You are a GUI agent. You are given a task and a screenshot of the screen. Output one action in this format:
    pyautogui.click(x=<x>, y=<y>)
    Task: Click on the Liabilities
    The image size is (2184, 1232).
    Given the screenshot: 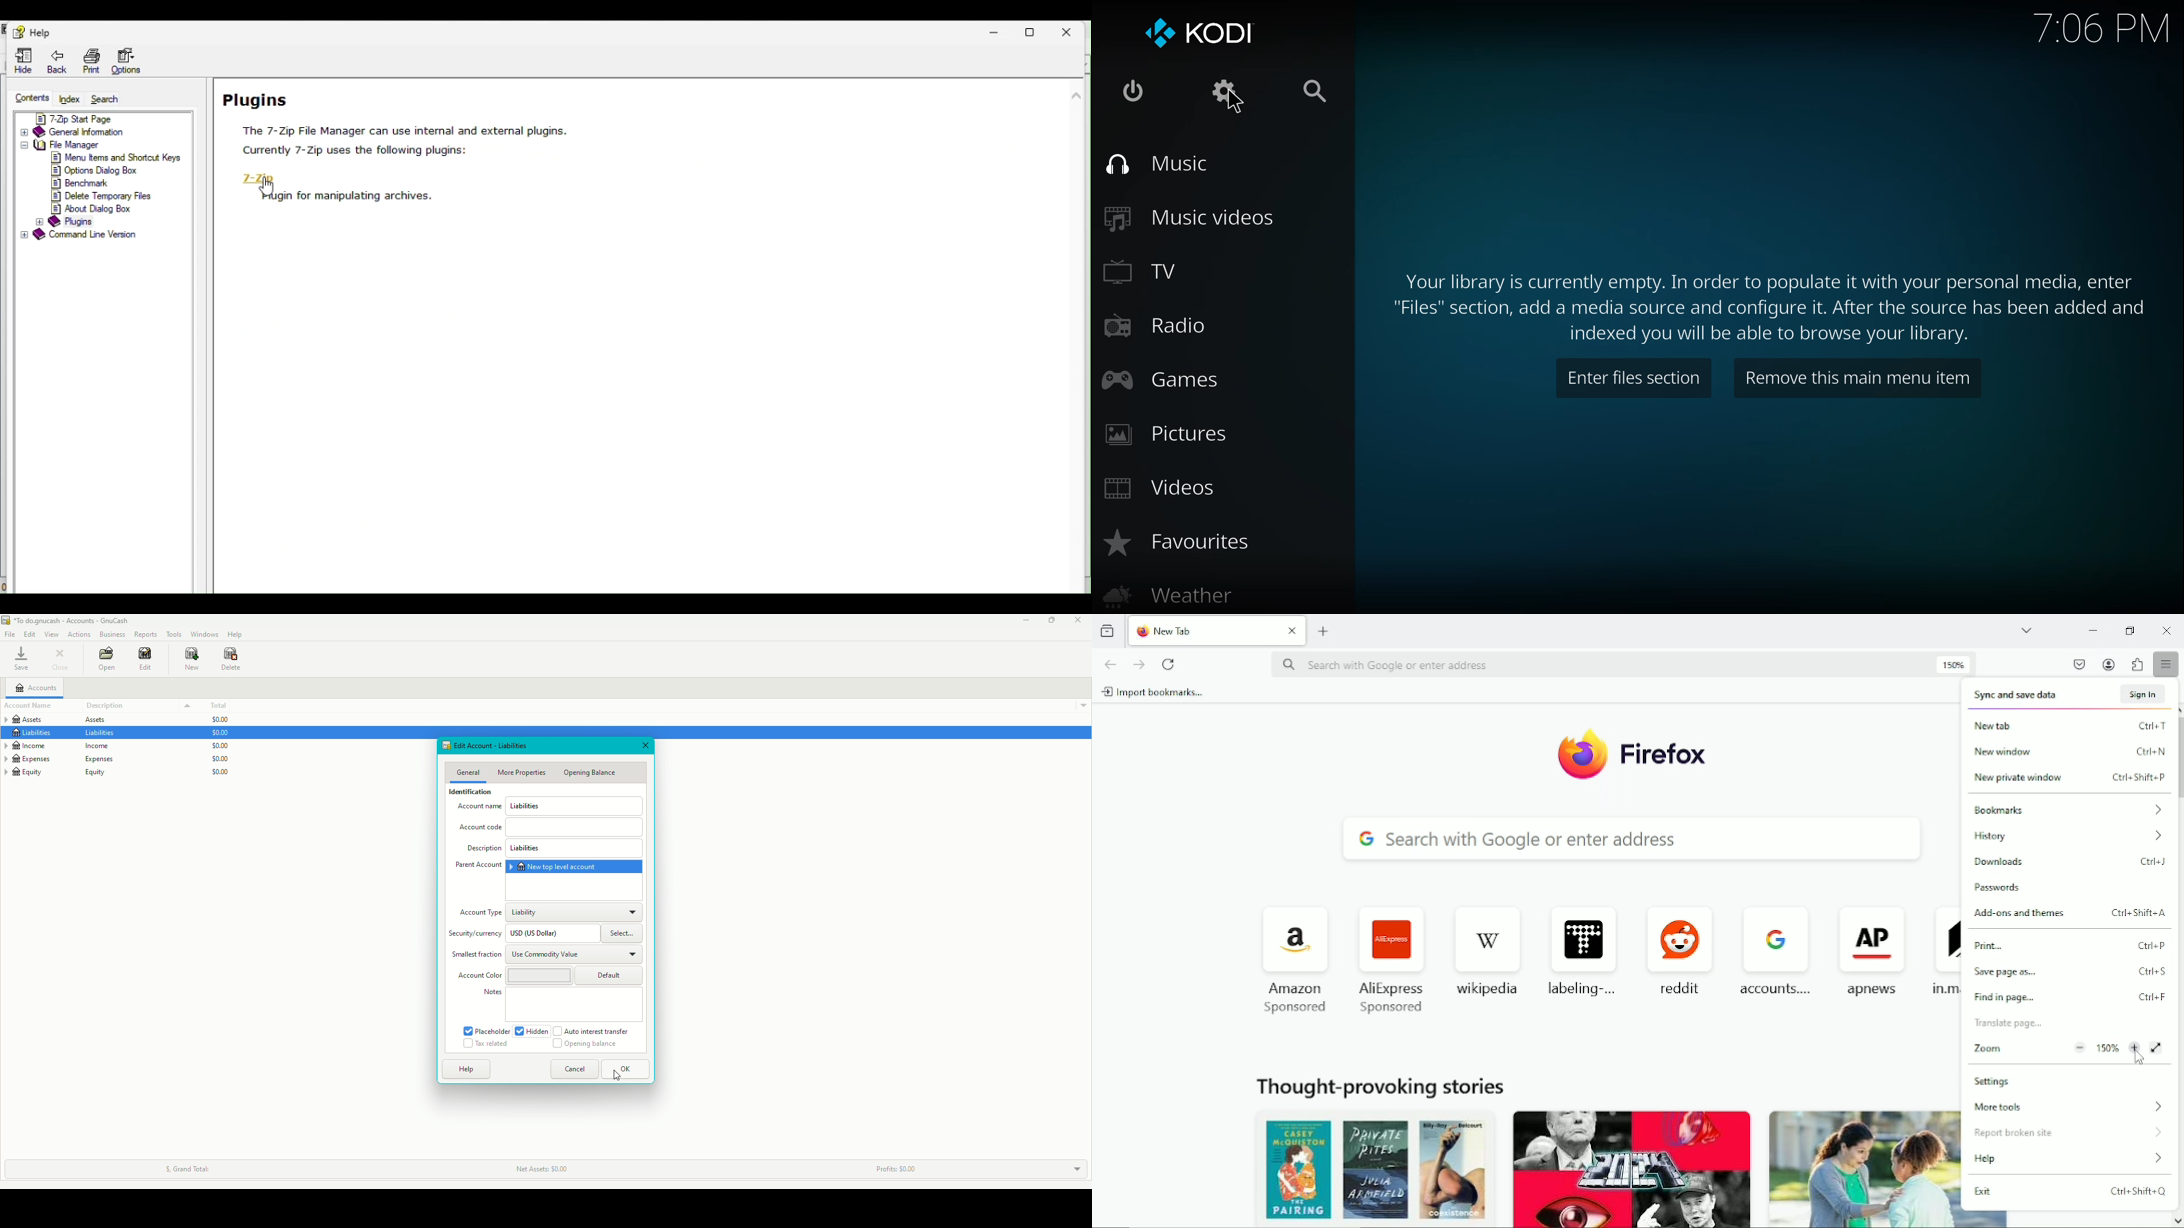 What is the action you would take?
    pyautogui.click(x=67, y=735)
    